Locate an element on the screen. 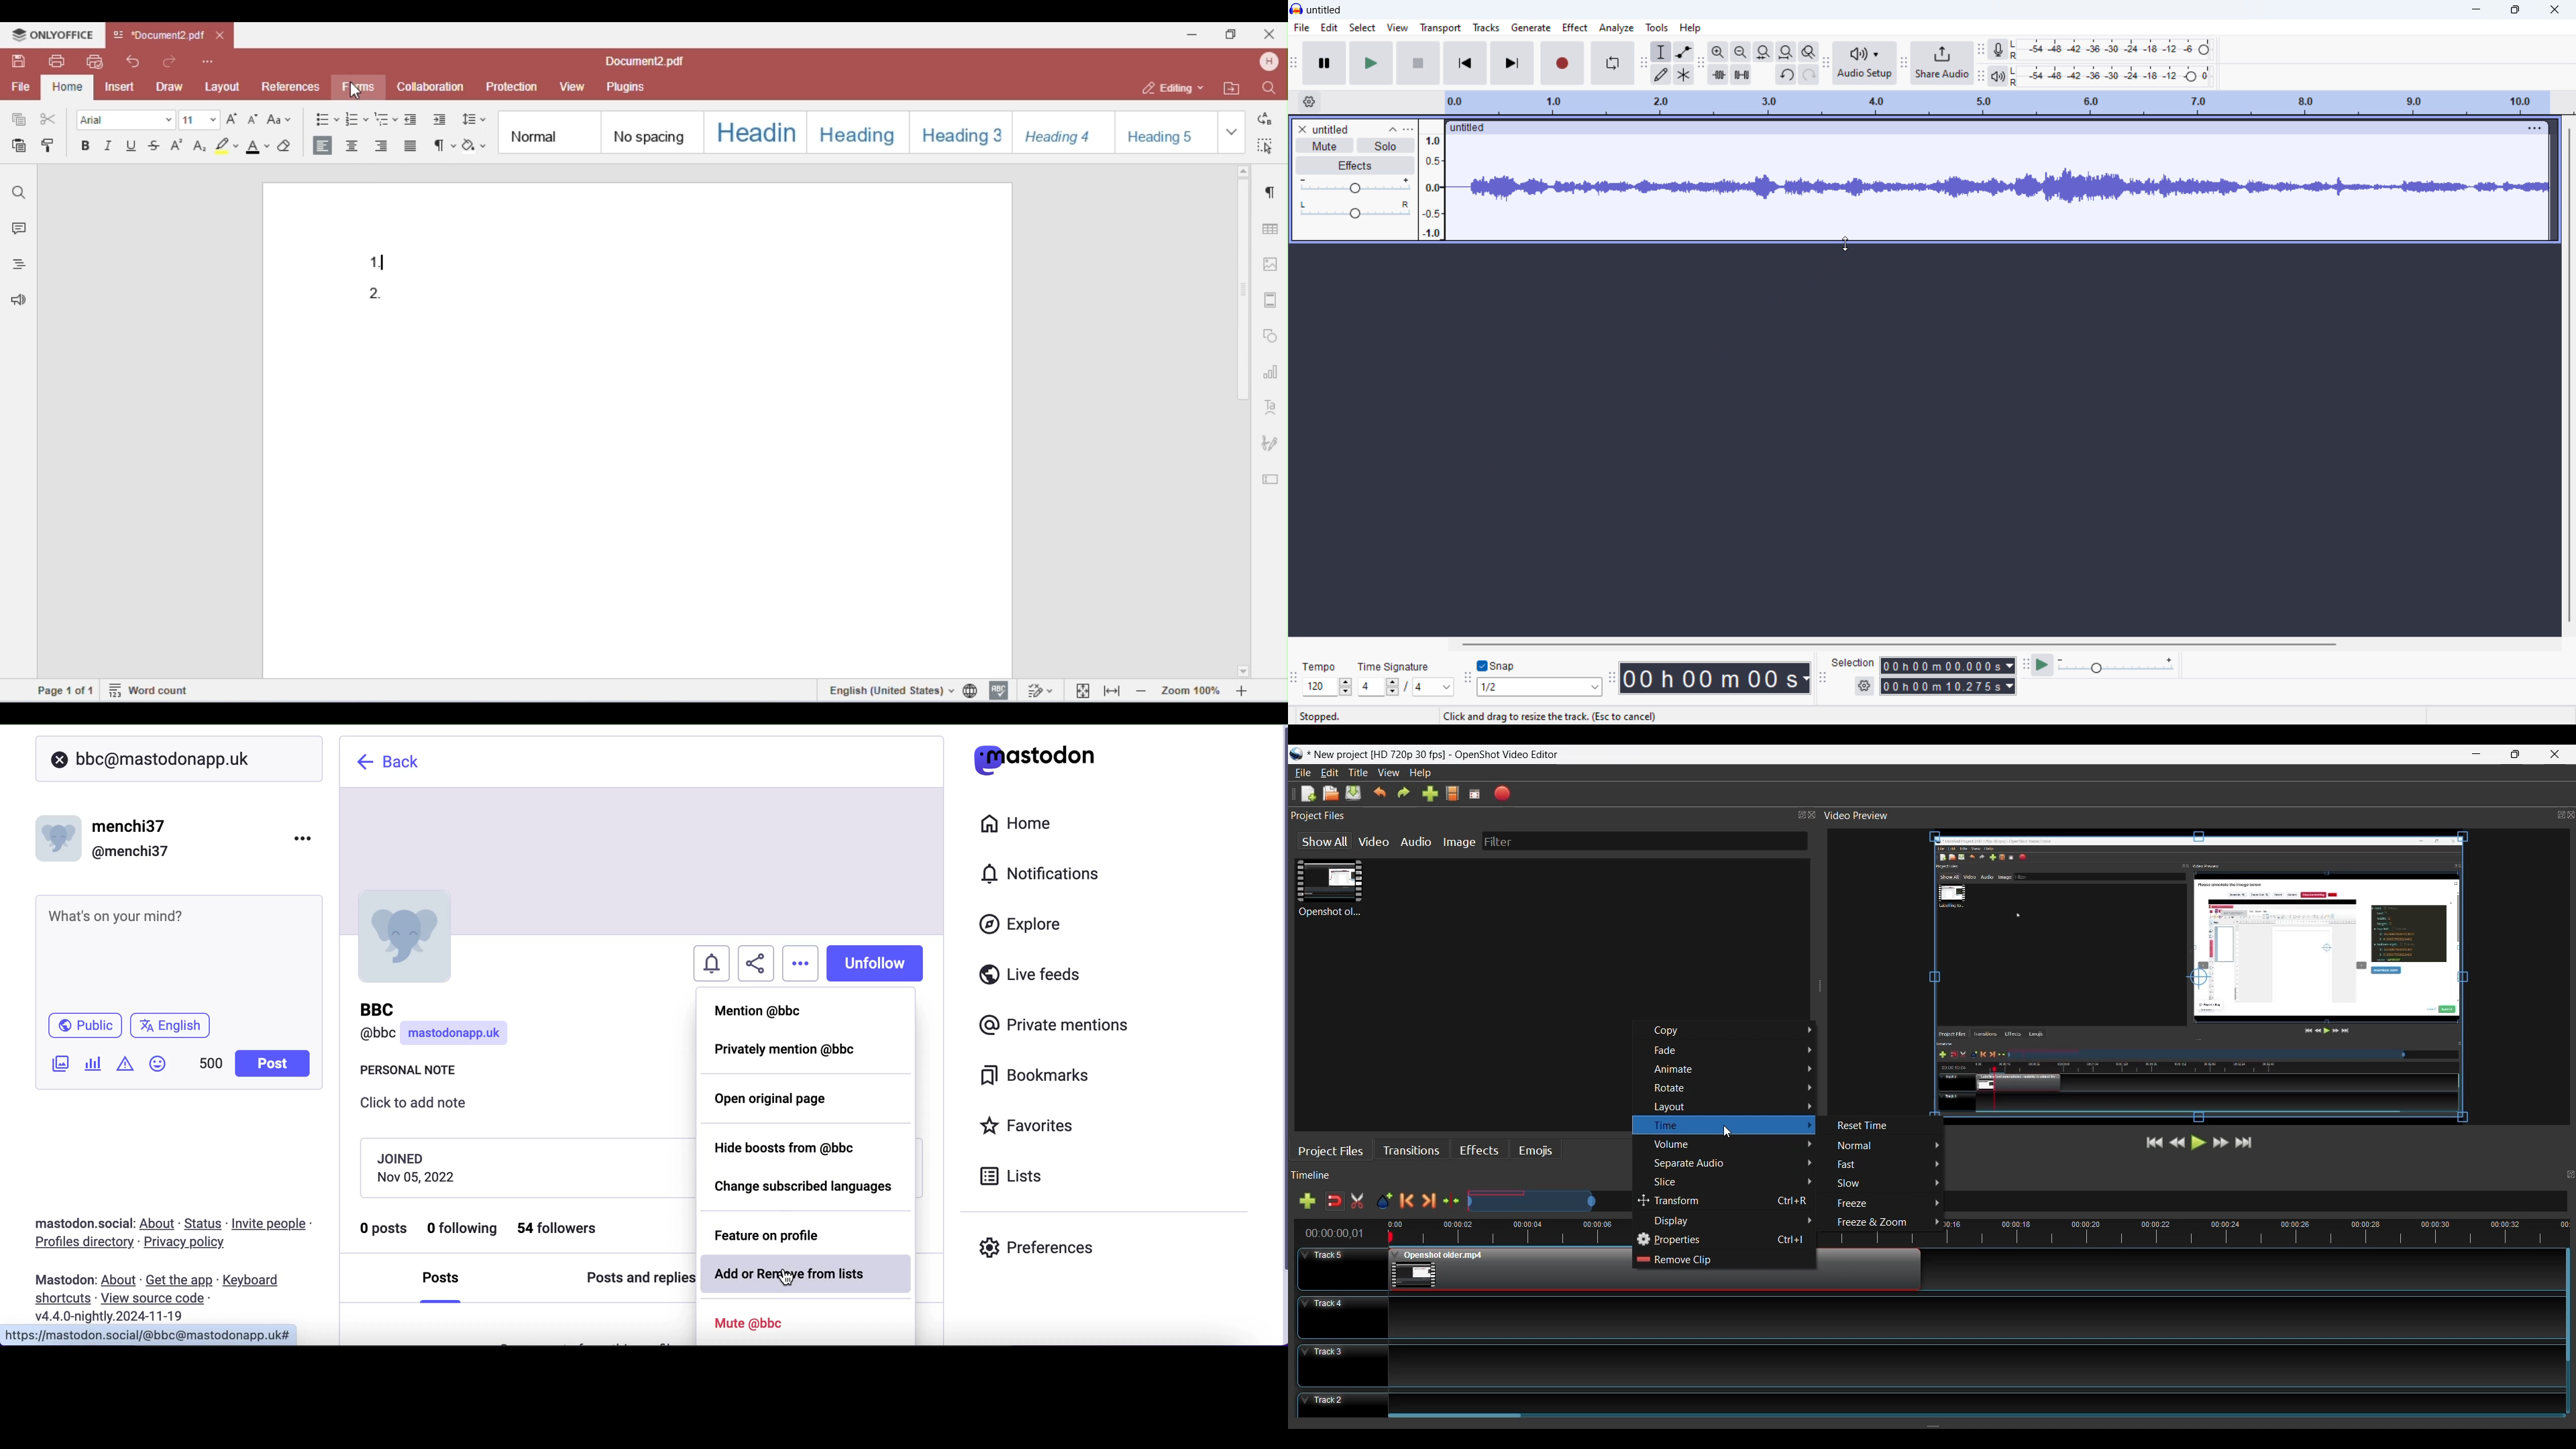 The height and width of the screenshot is (1456, 2576). Zoom Slide is located at coordinates (1549, 1199).